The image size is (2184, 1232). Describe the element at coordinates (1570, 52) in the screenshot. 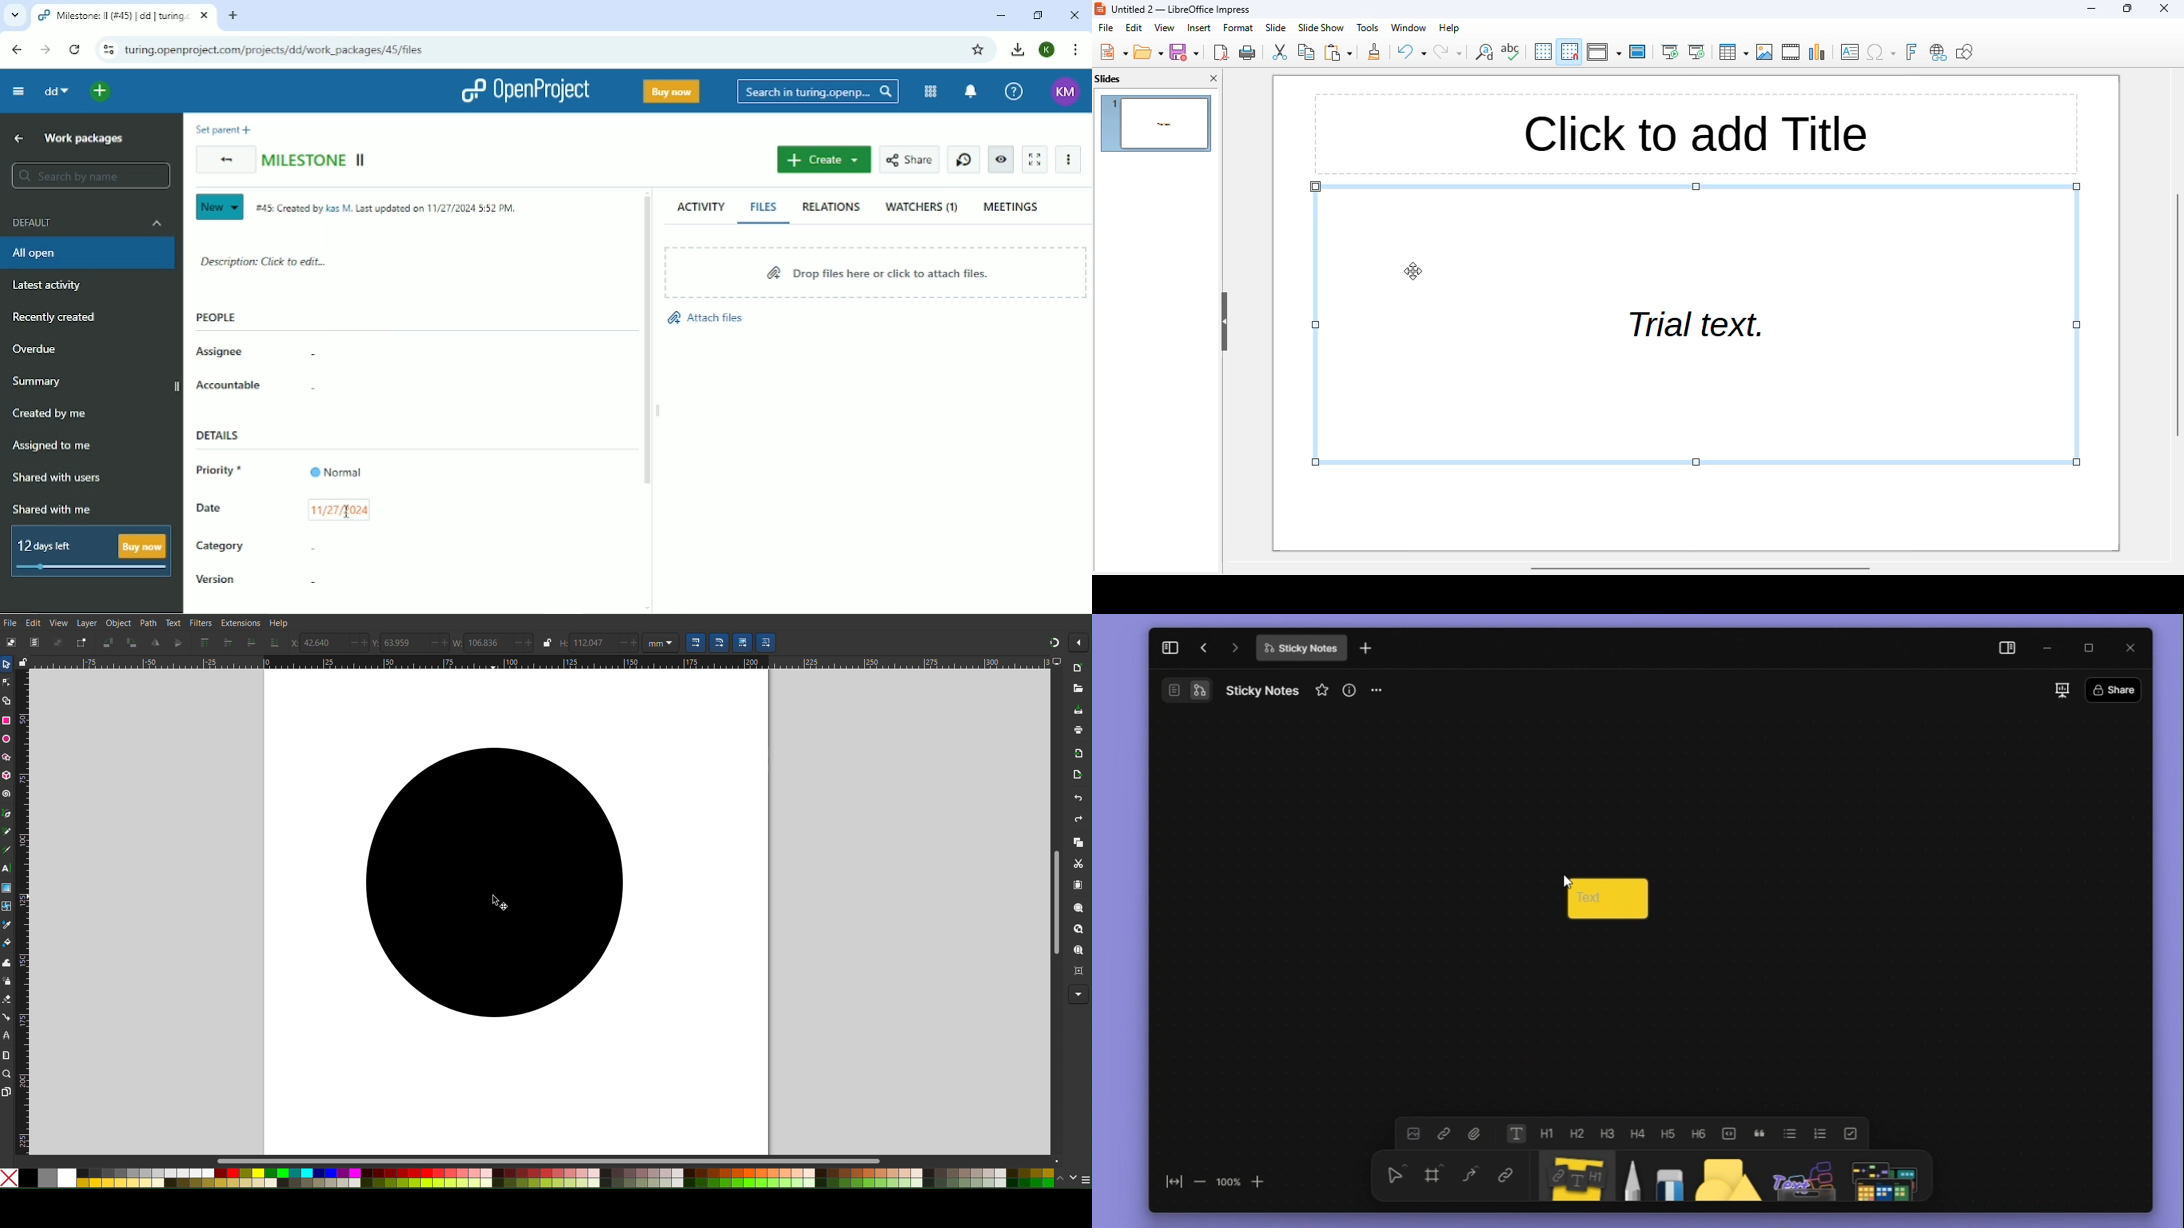

I see `snap to grid` at that location.